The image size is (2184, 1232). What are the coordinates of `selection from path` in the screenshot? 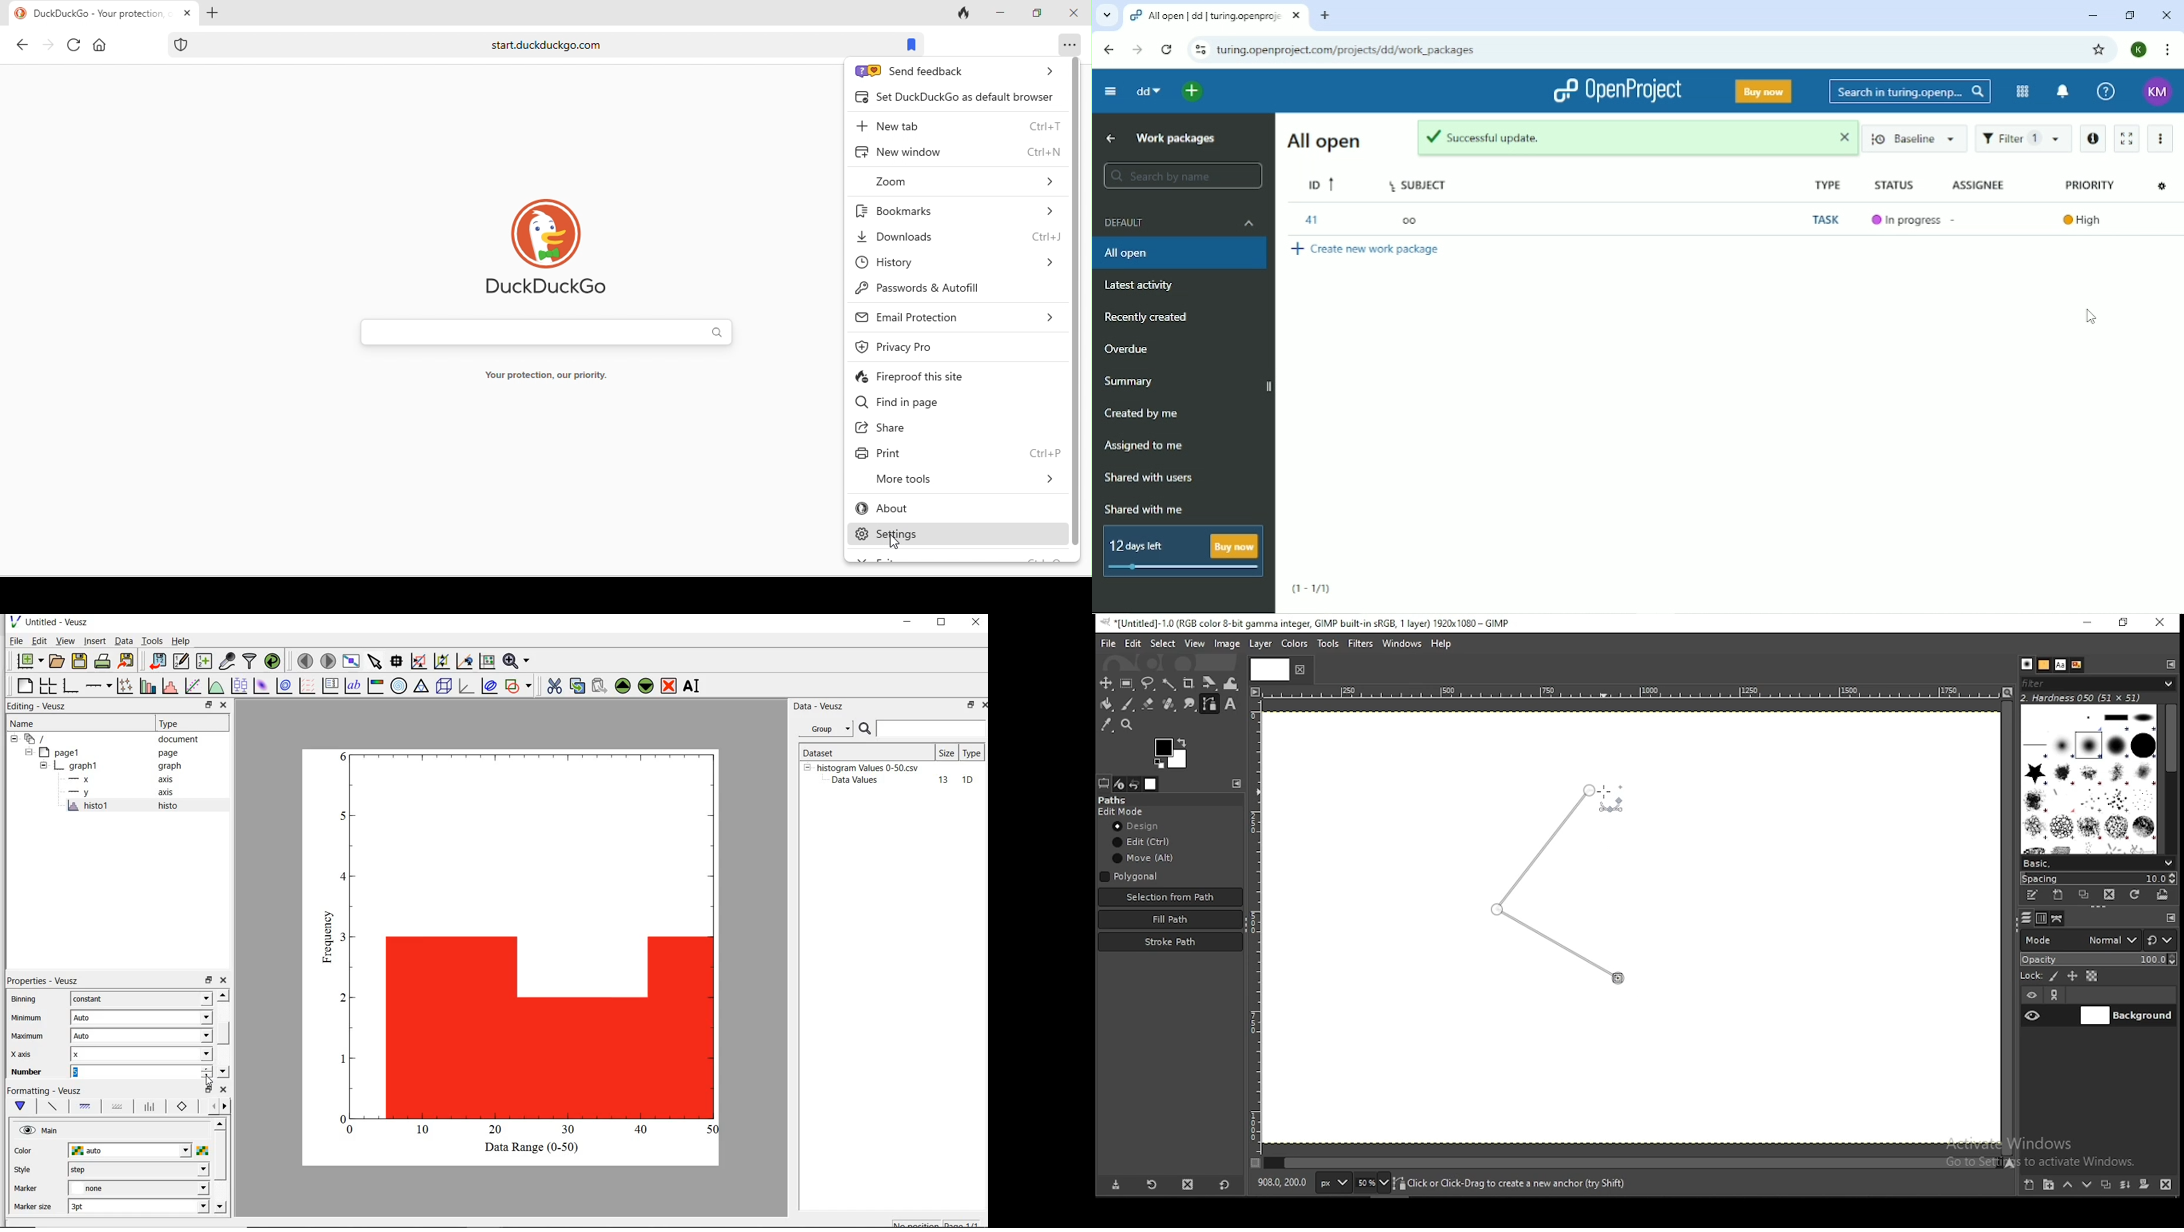 It's located at (1169, 897).